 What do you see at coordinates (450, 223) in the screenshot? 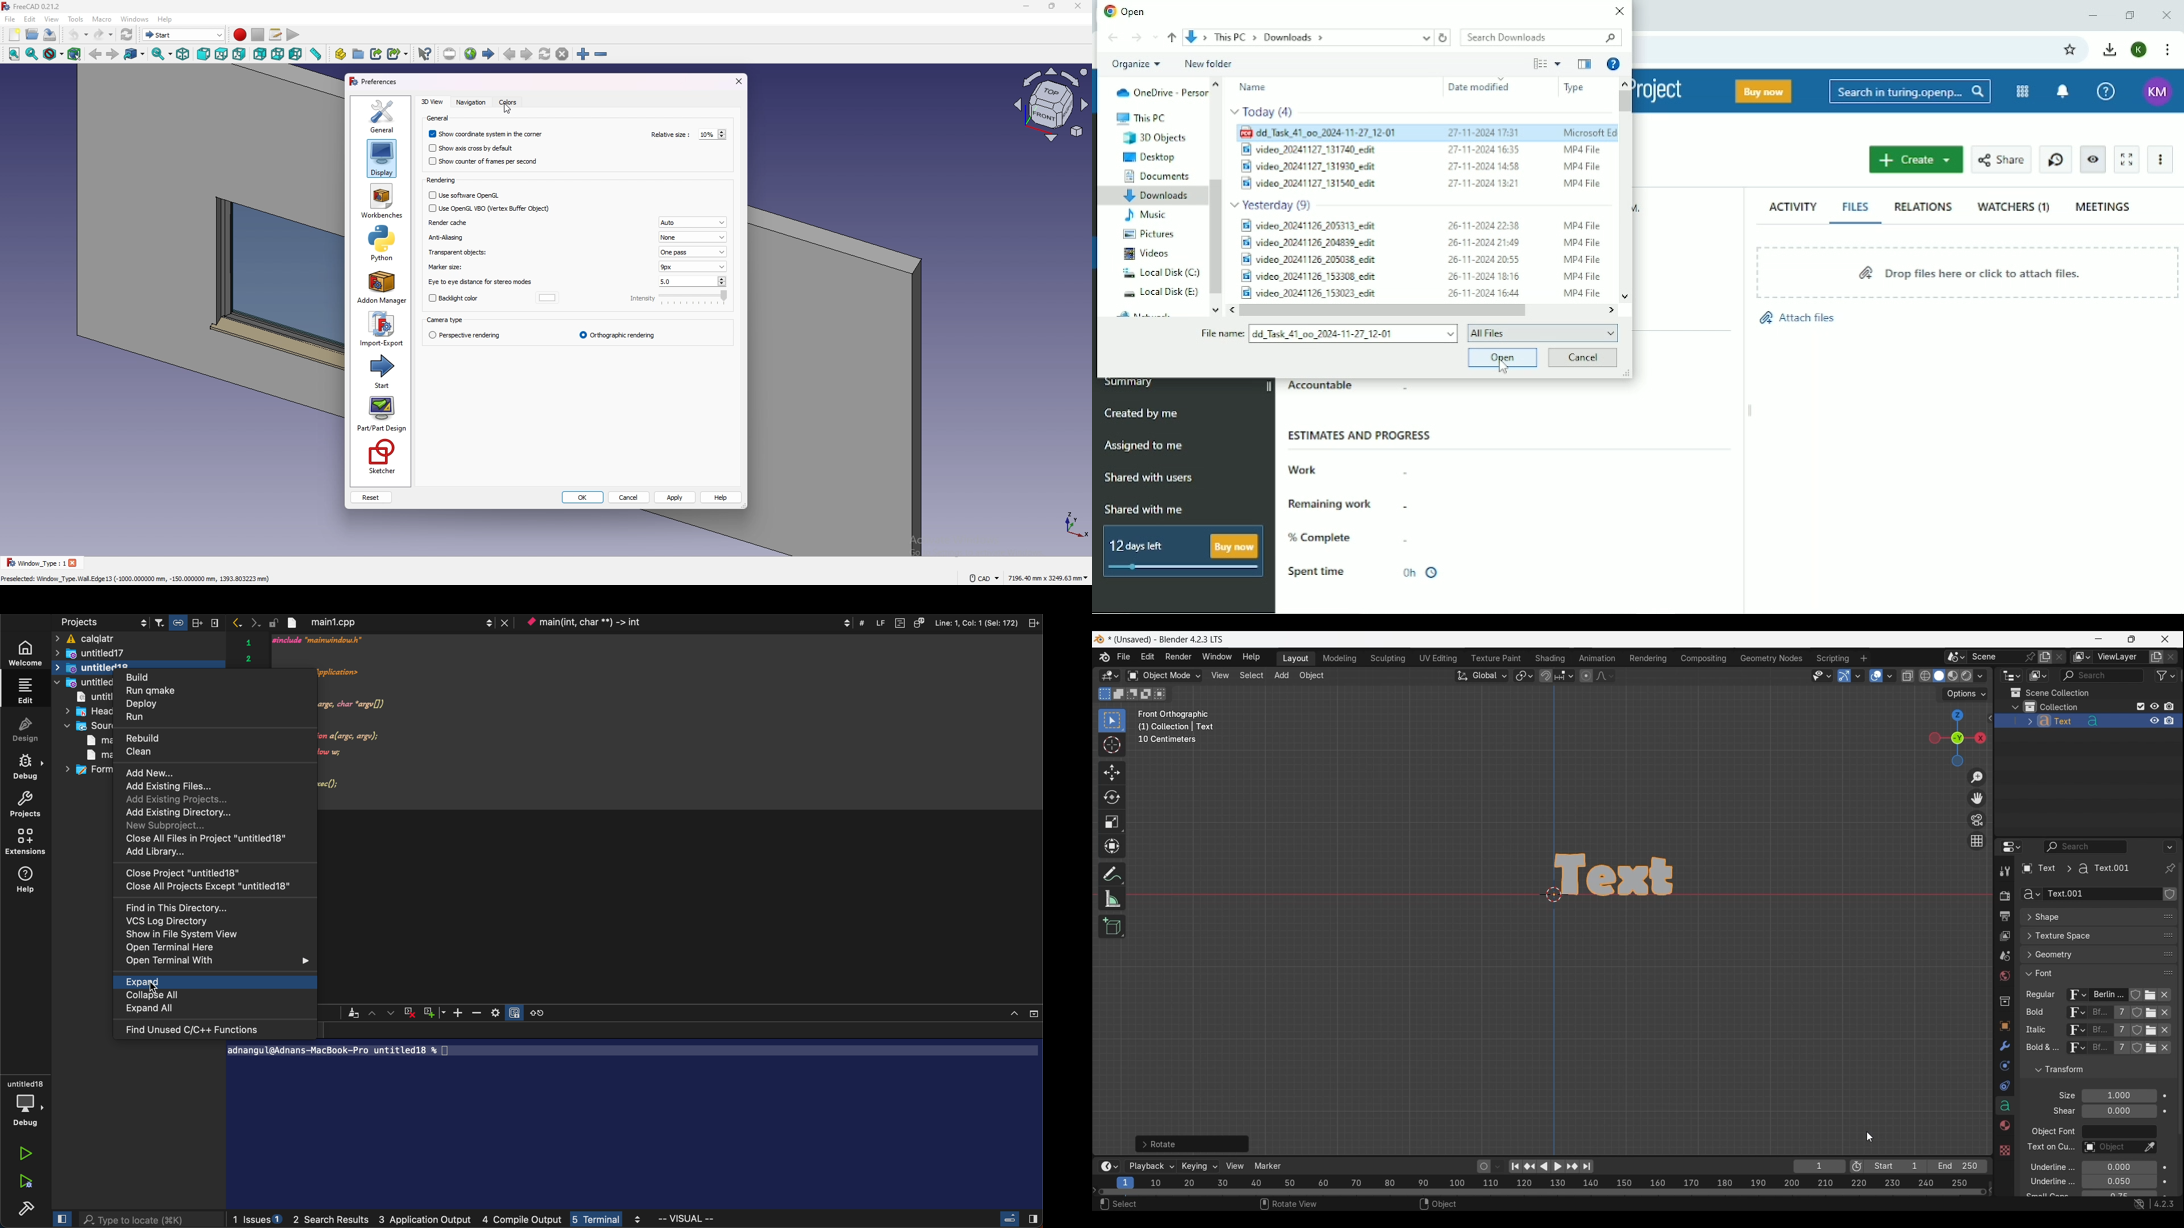
I see `render cache` at bounding box center [450, 223].